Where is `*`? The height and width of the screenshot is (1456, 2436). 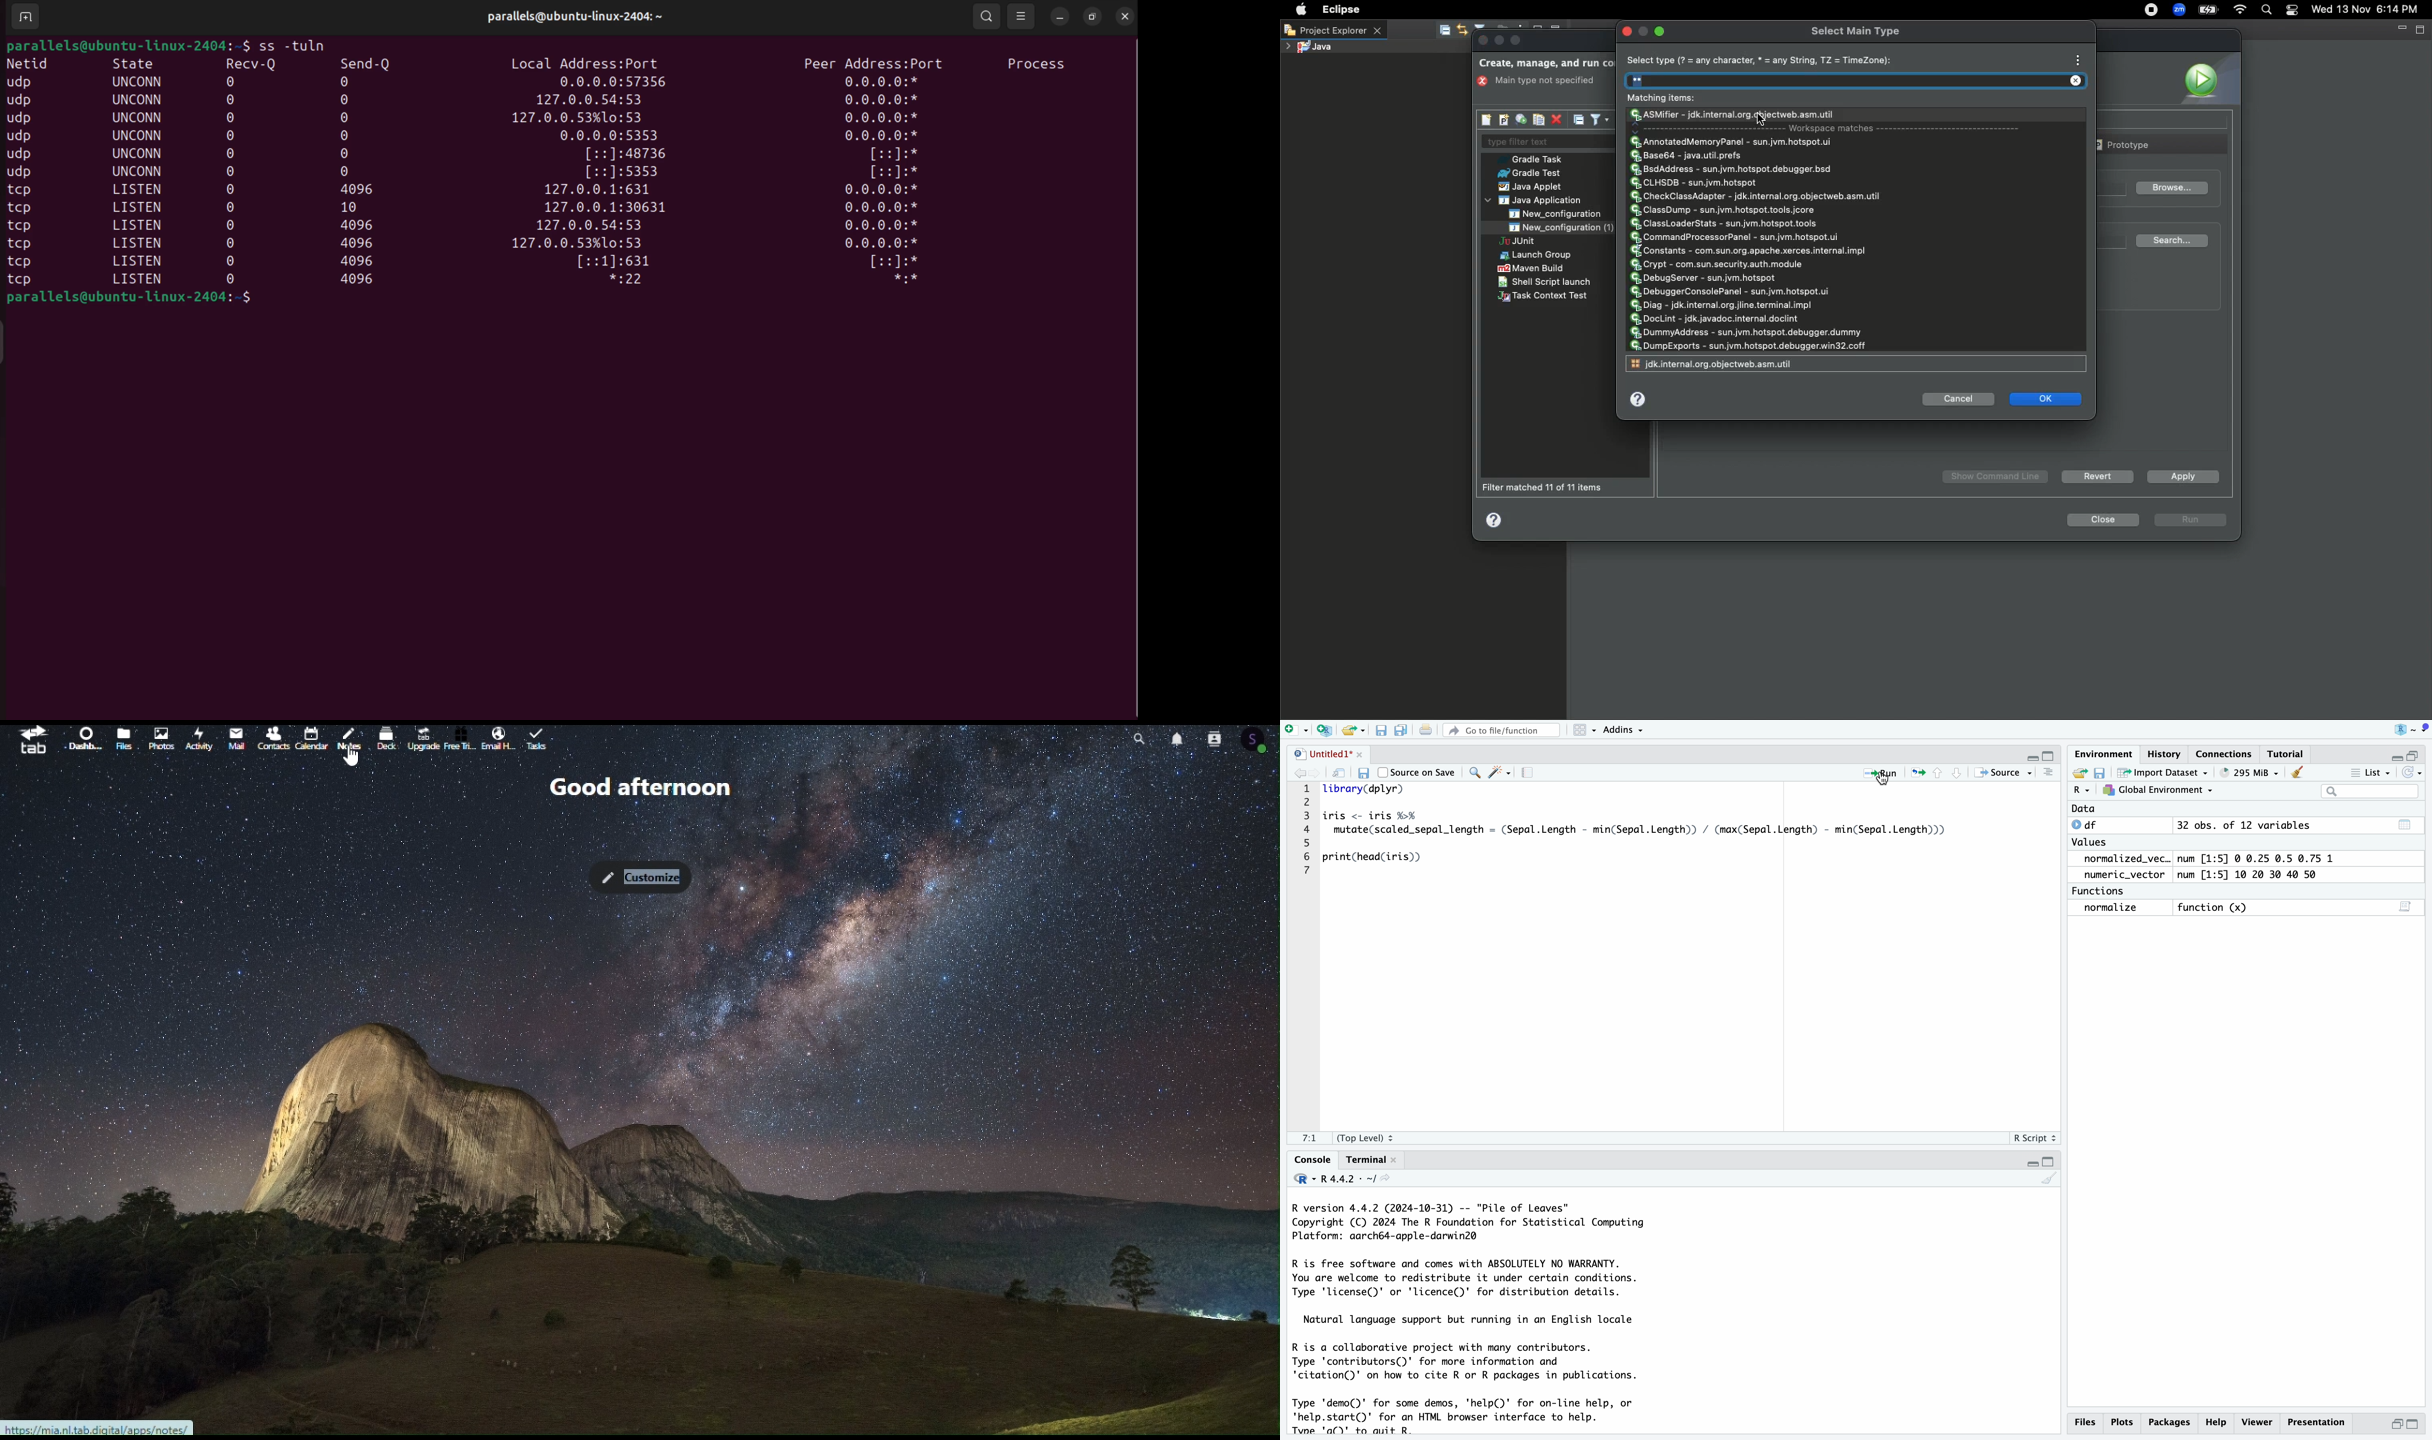 * is located at coordinates (885, 262).